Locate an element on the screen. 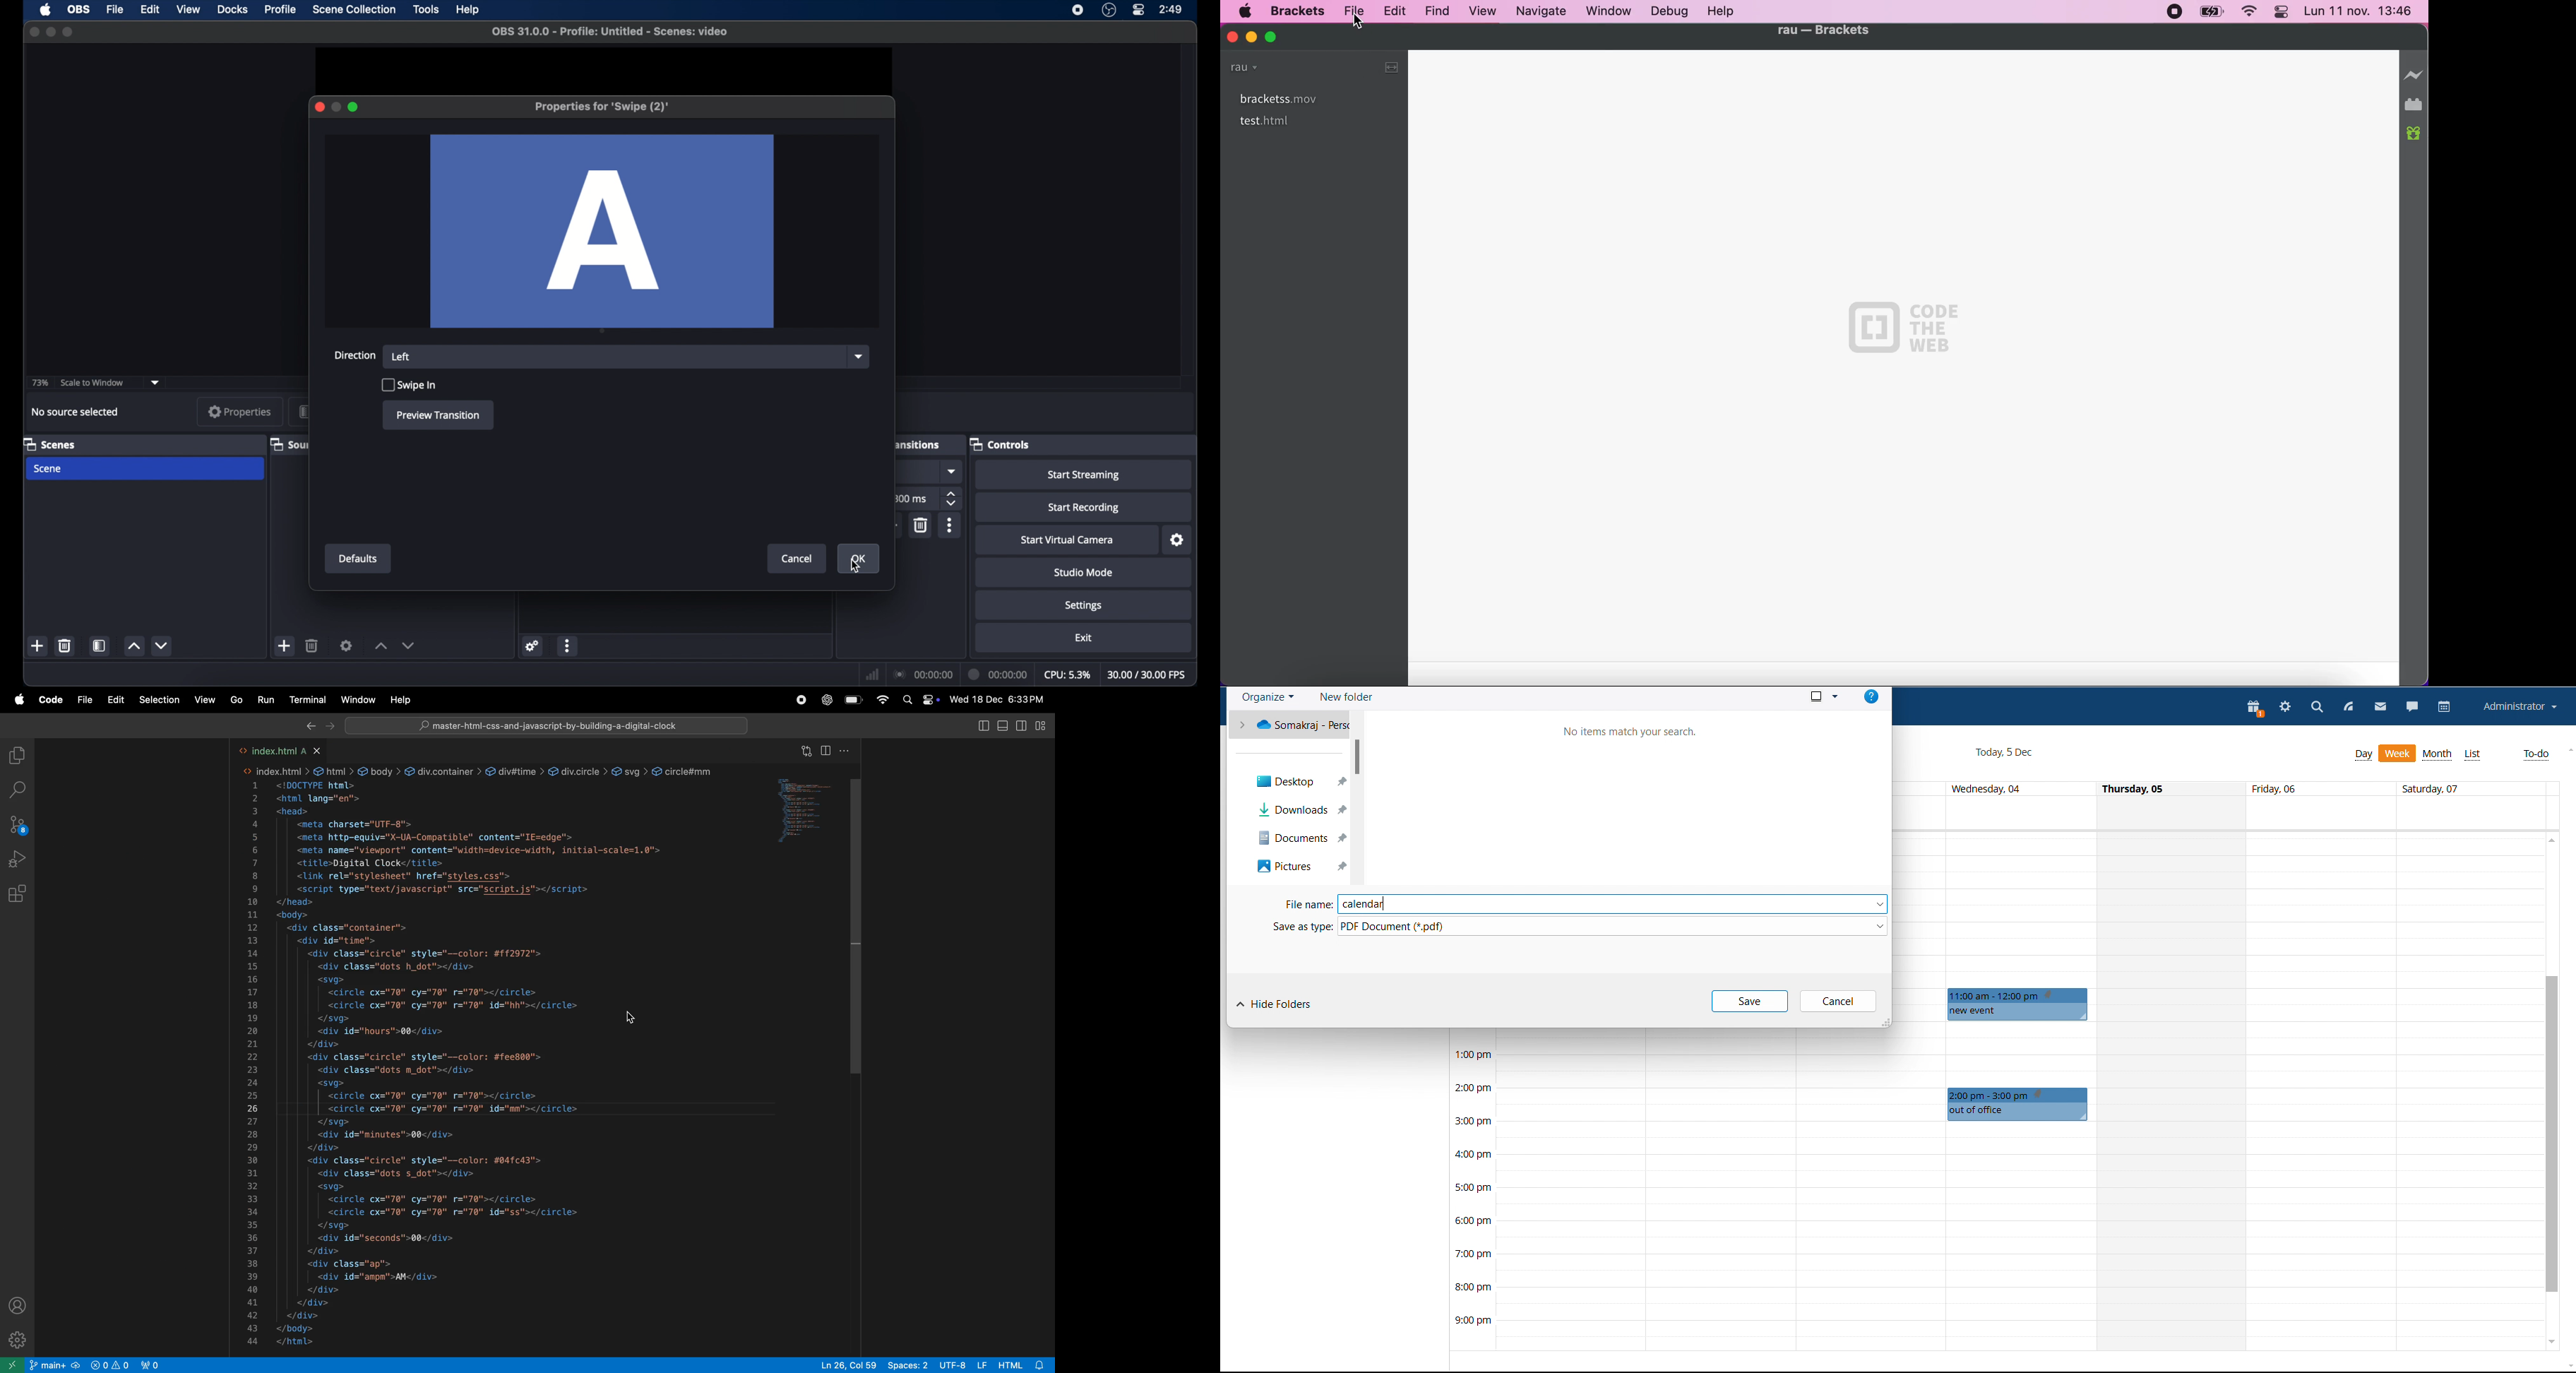 The image size is (2576, 1400). 73% is located at coordinates (39, 383).